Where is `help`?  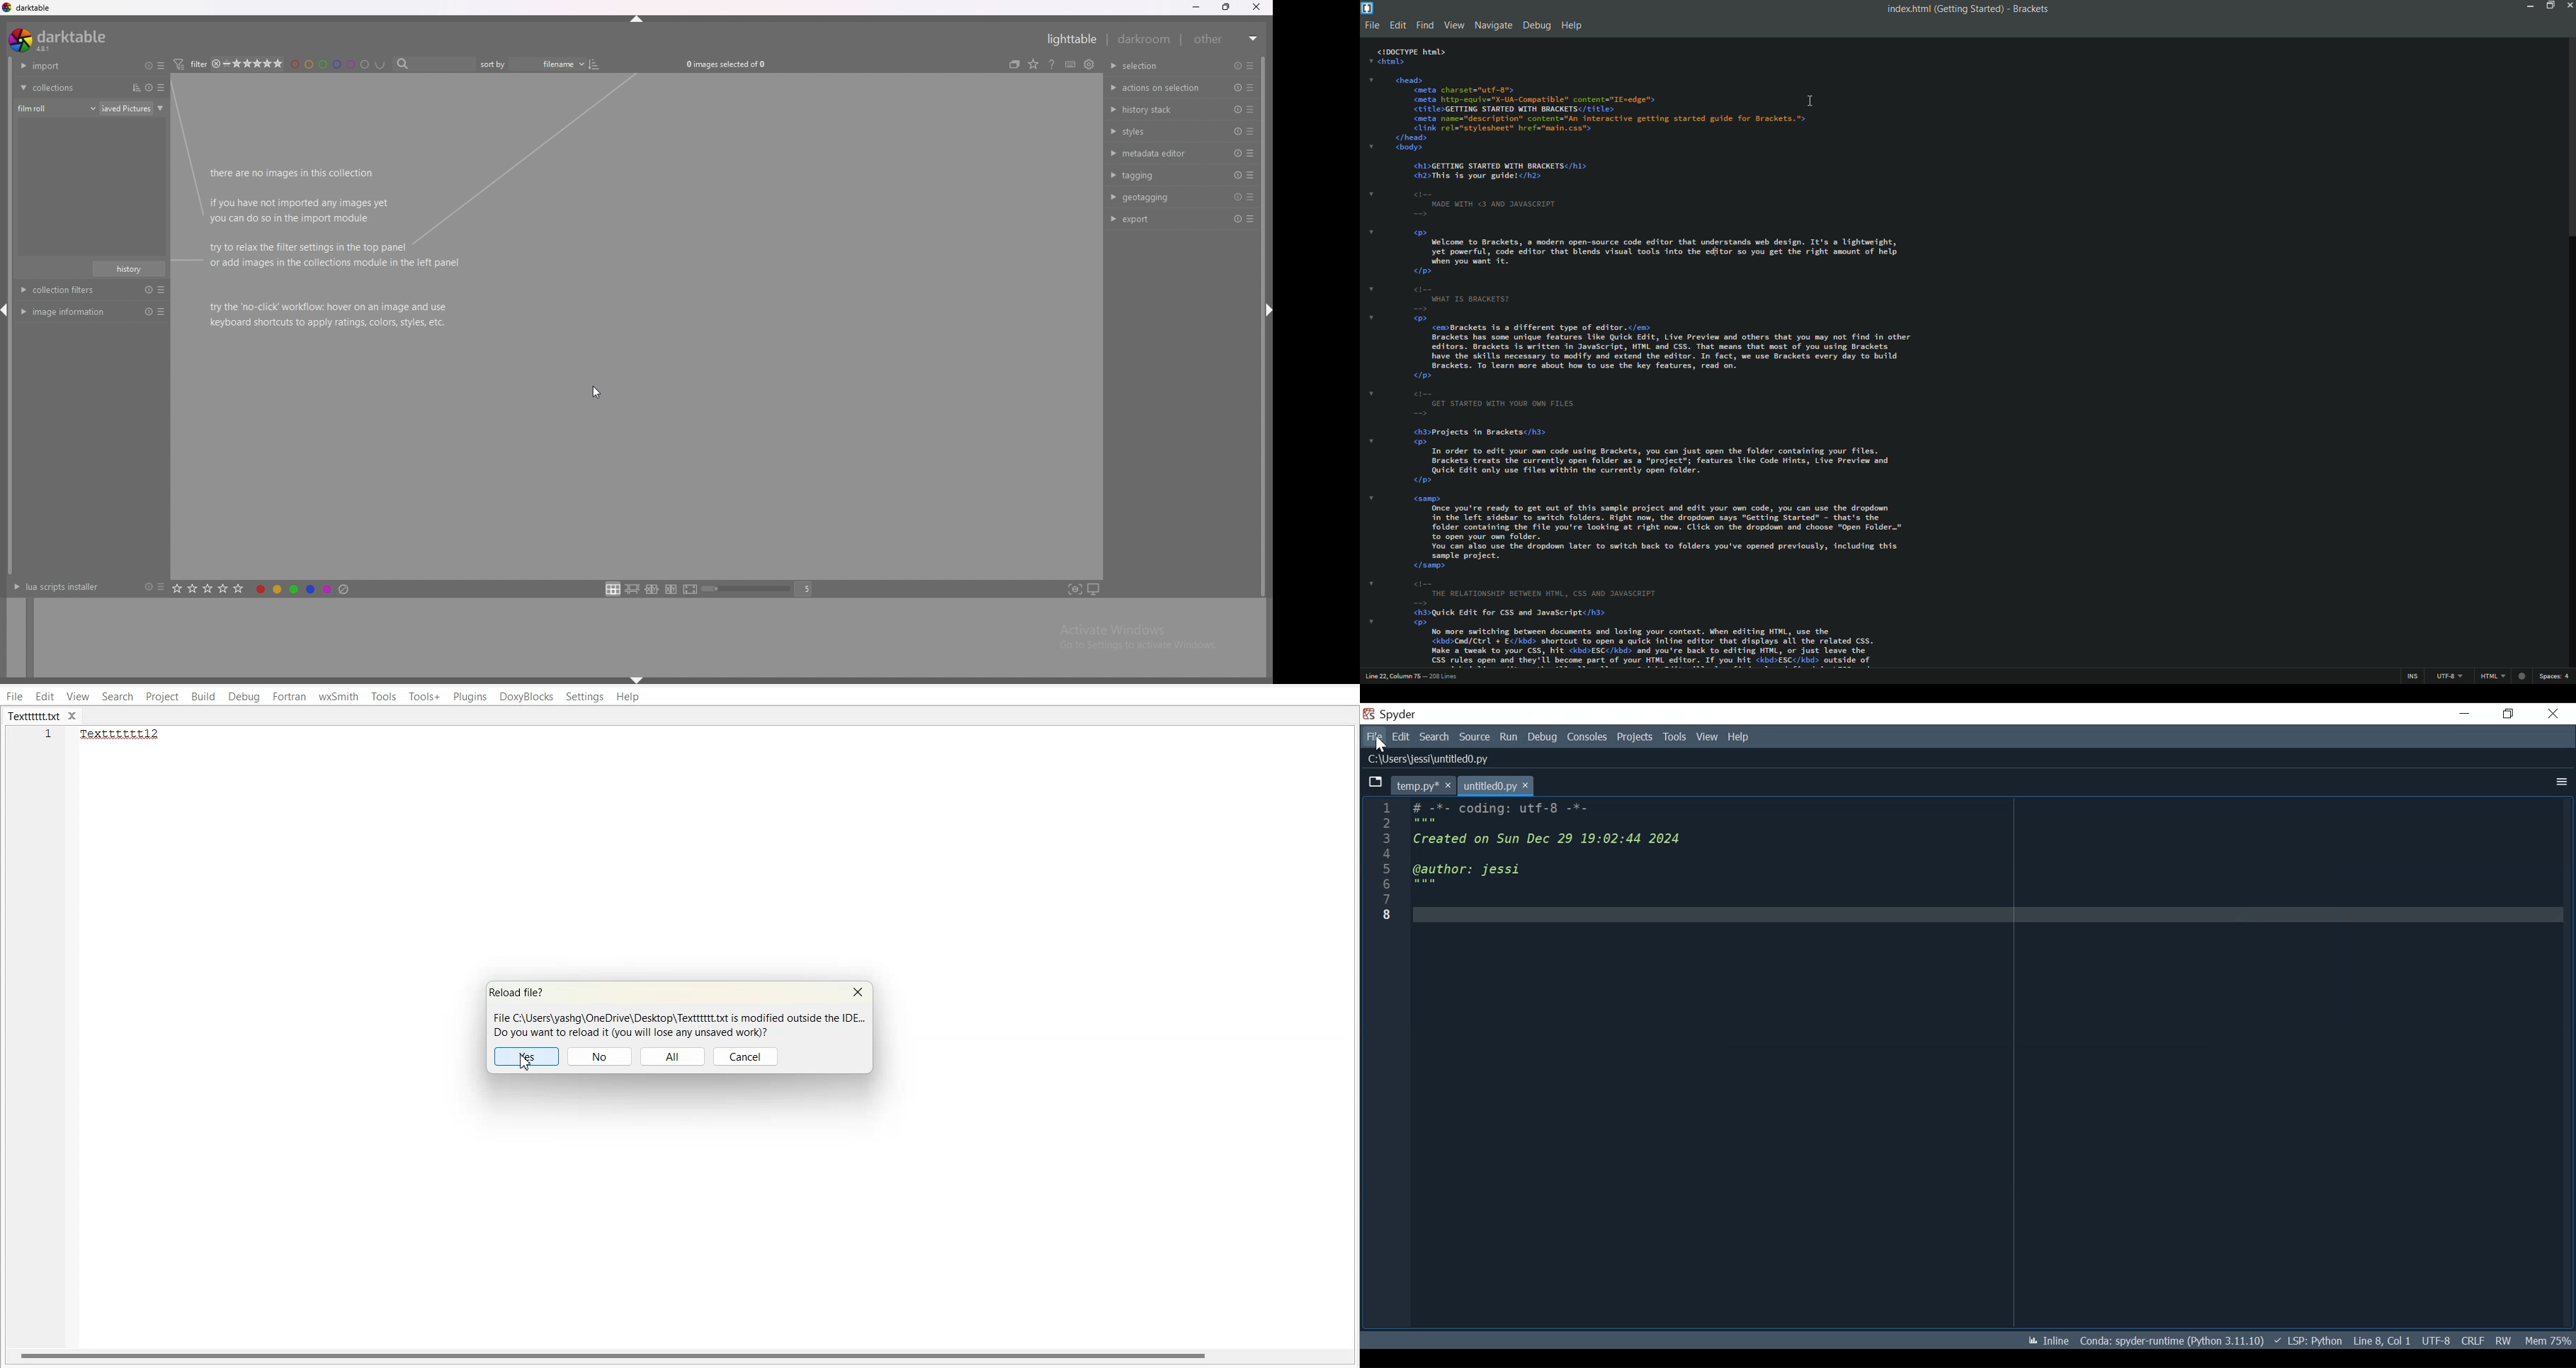
help is located at coordinates (1571, 27).